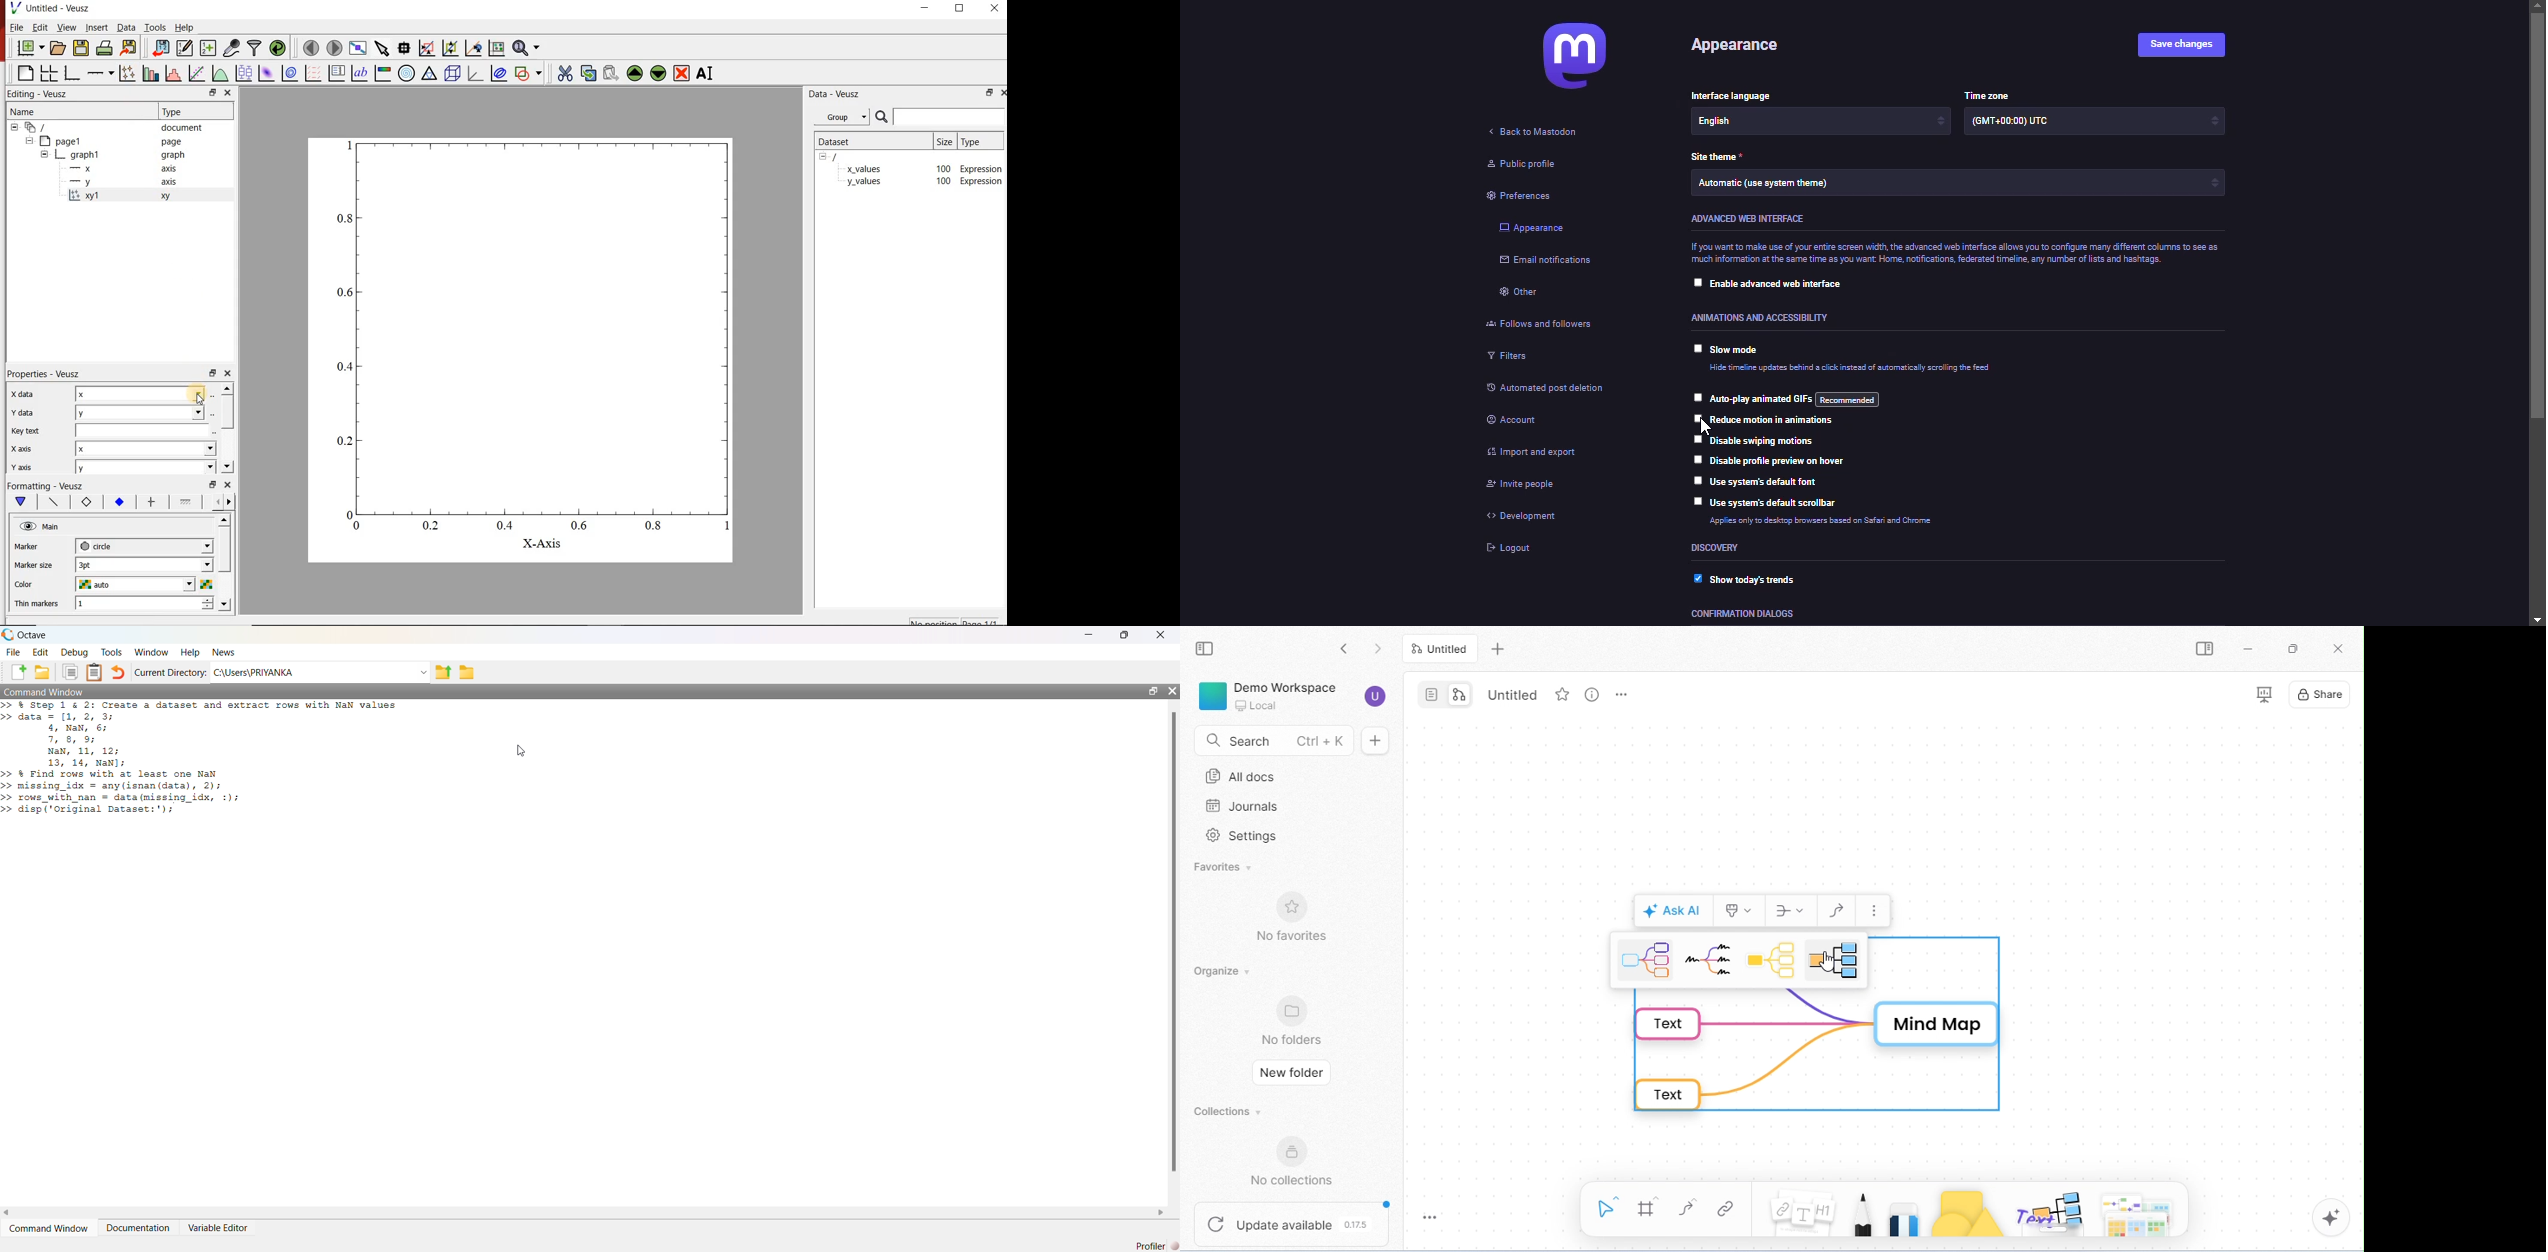 This screenshot has width=2548, height=1260. Describe the element at coordinates (1294, 1223) in the screenshot. I see `update` at that location.